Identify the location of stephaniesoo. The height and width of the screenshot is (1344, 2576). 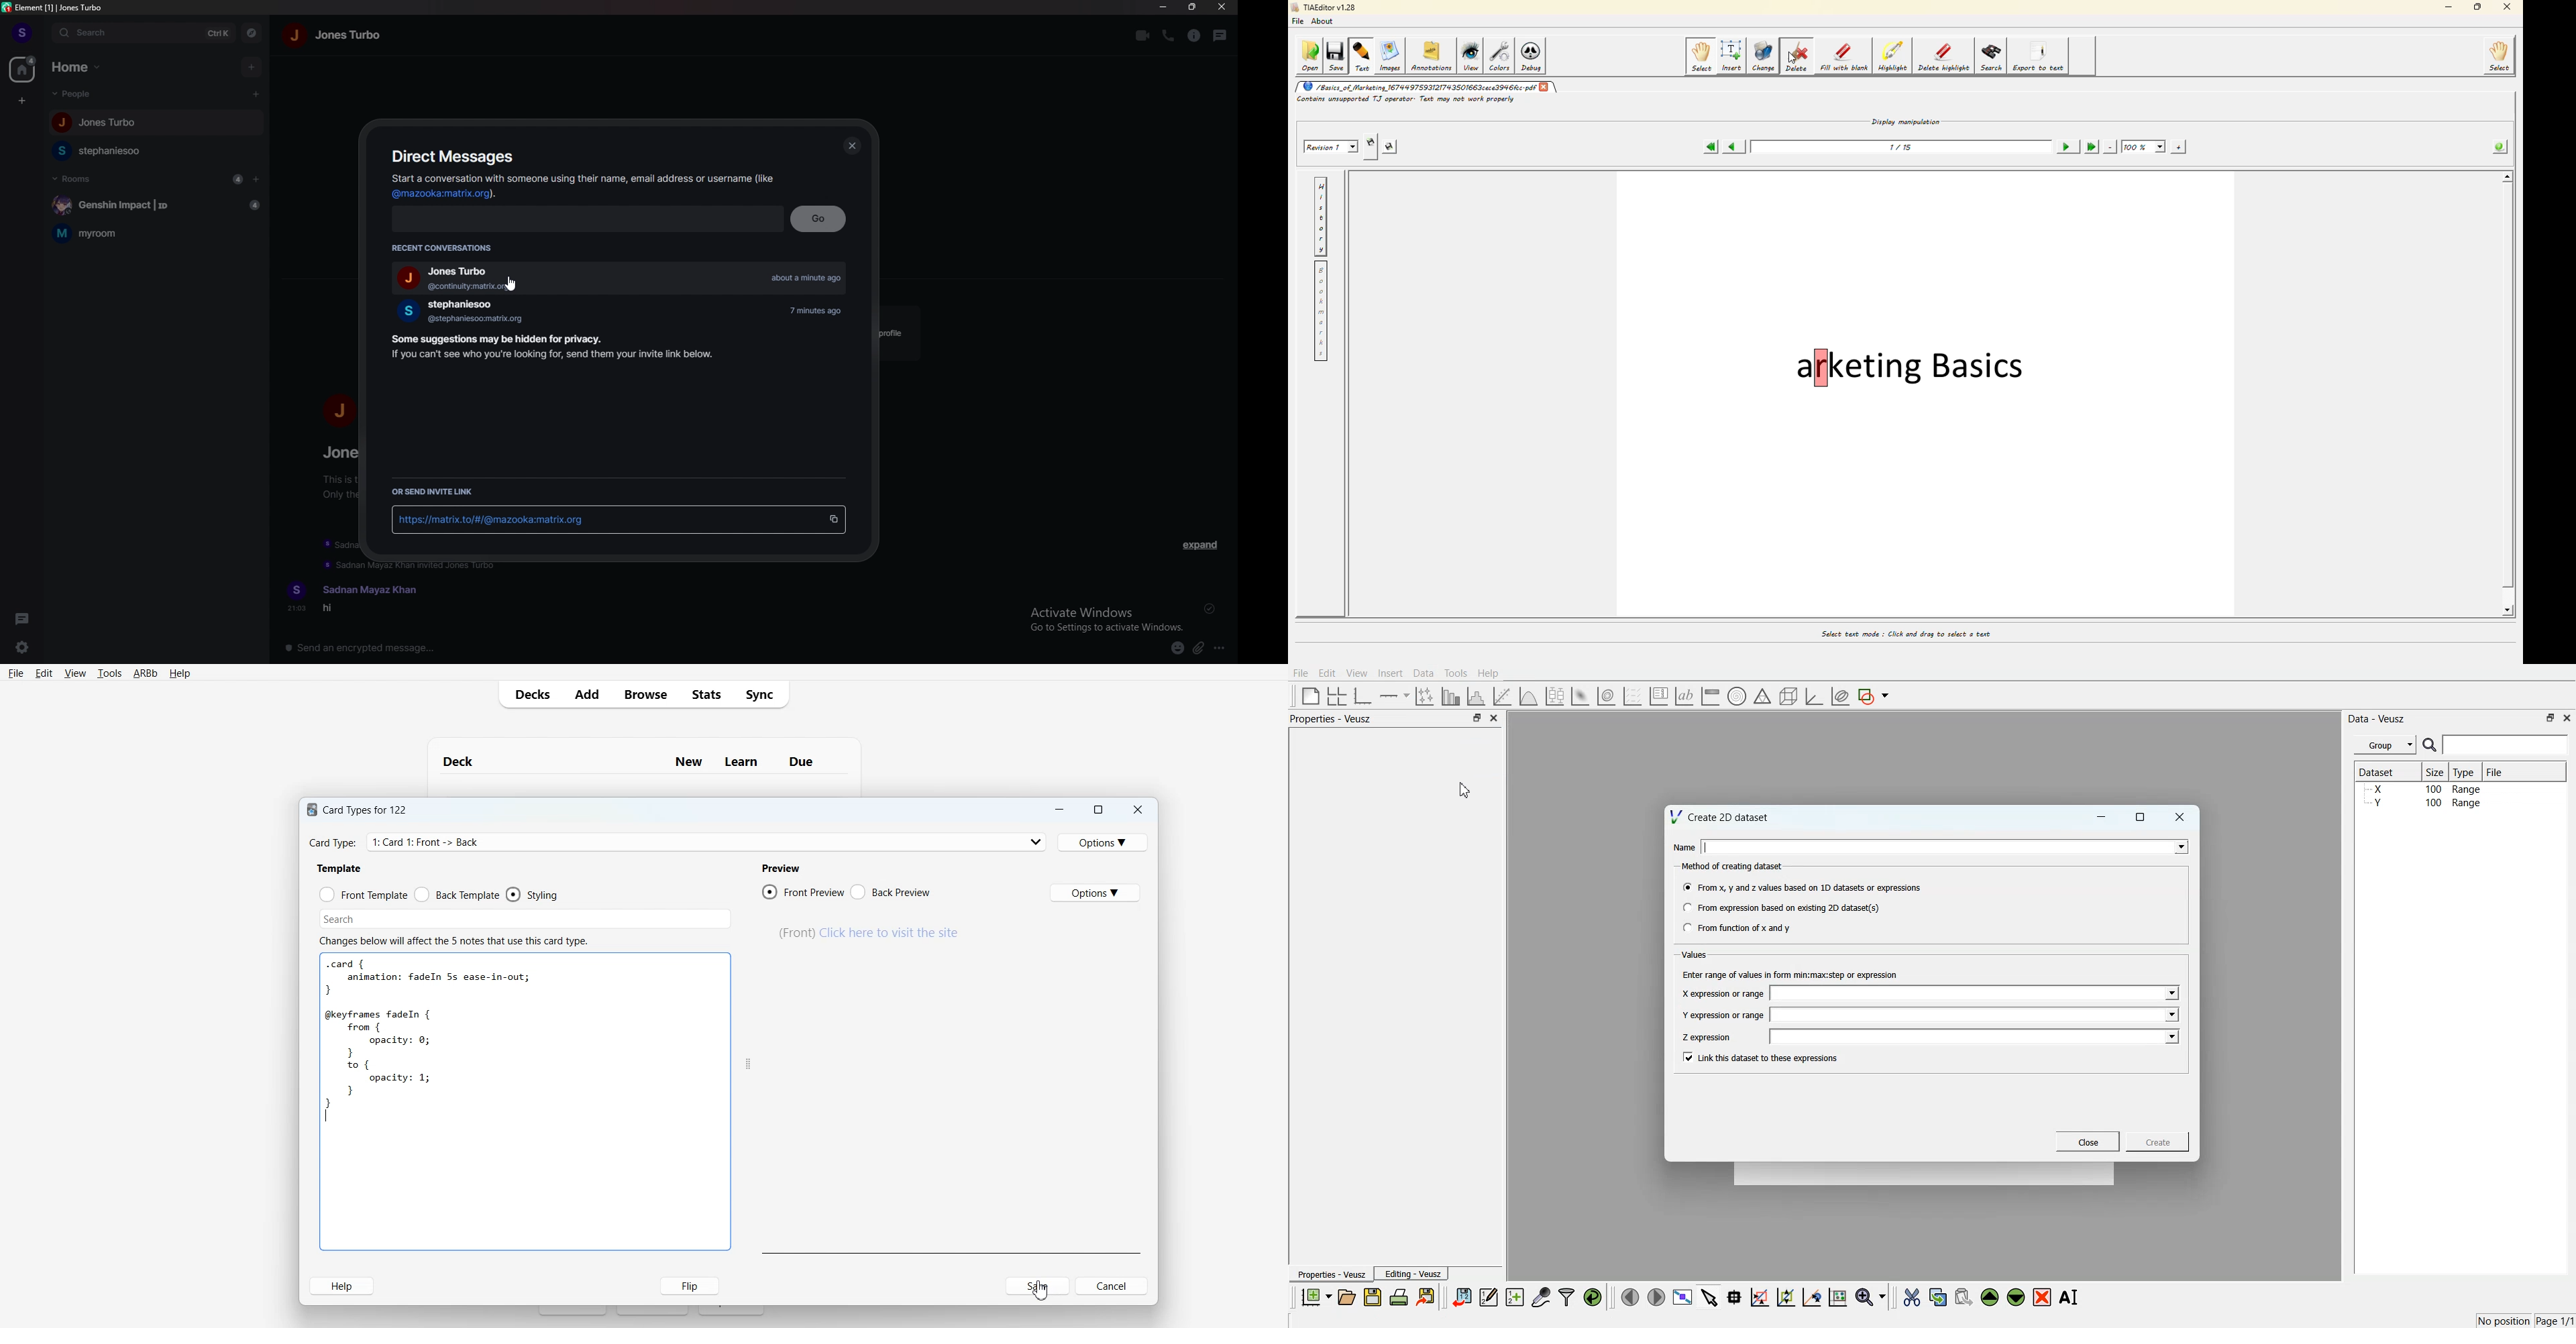
(111, 151).